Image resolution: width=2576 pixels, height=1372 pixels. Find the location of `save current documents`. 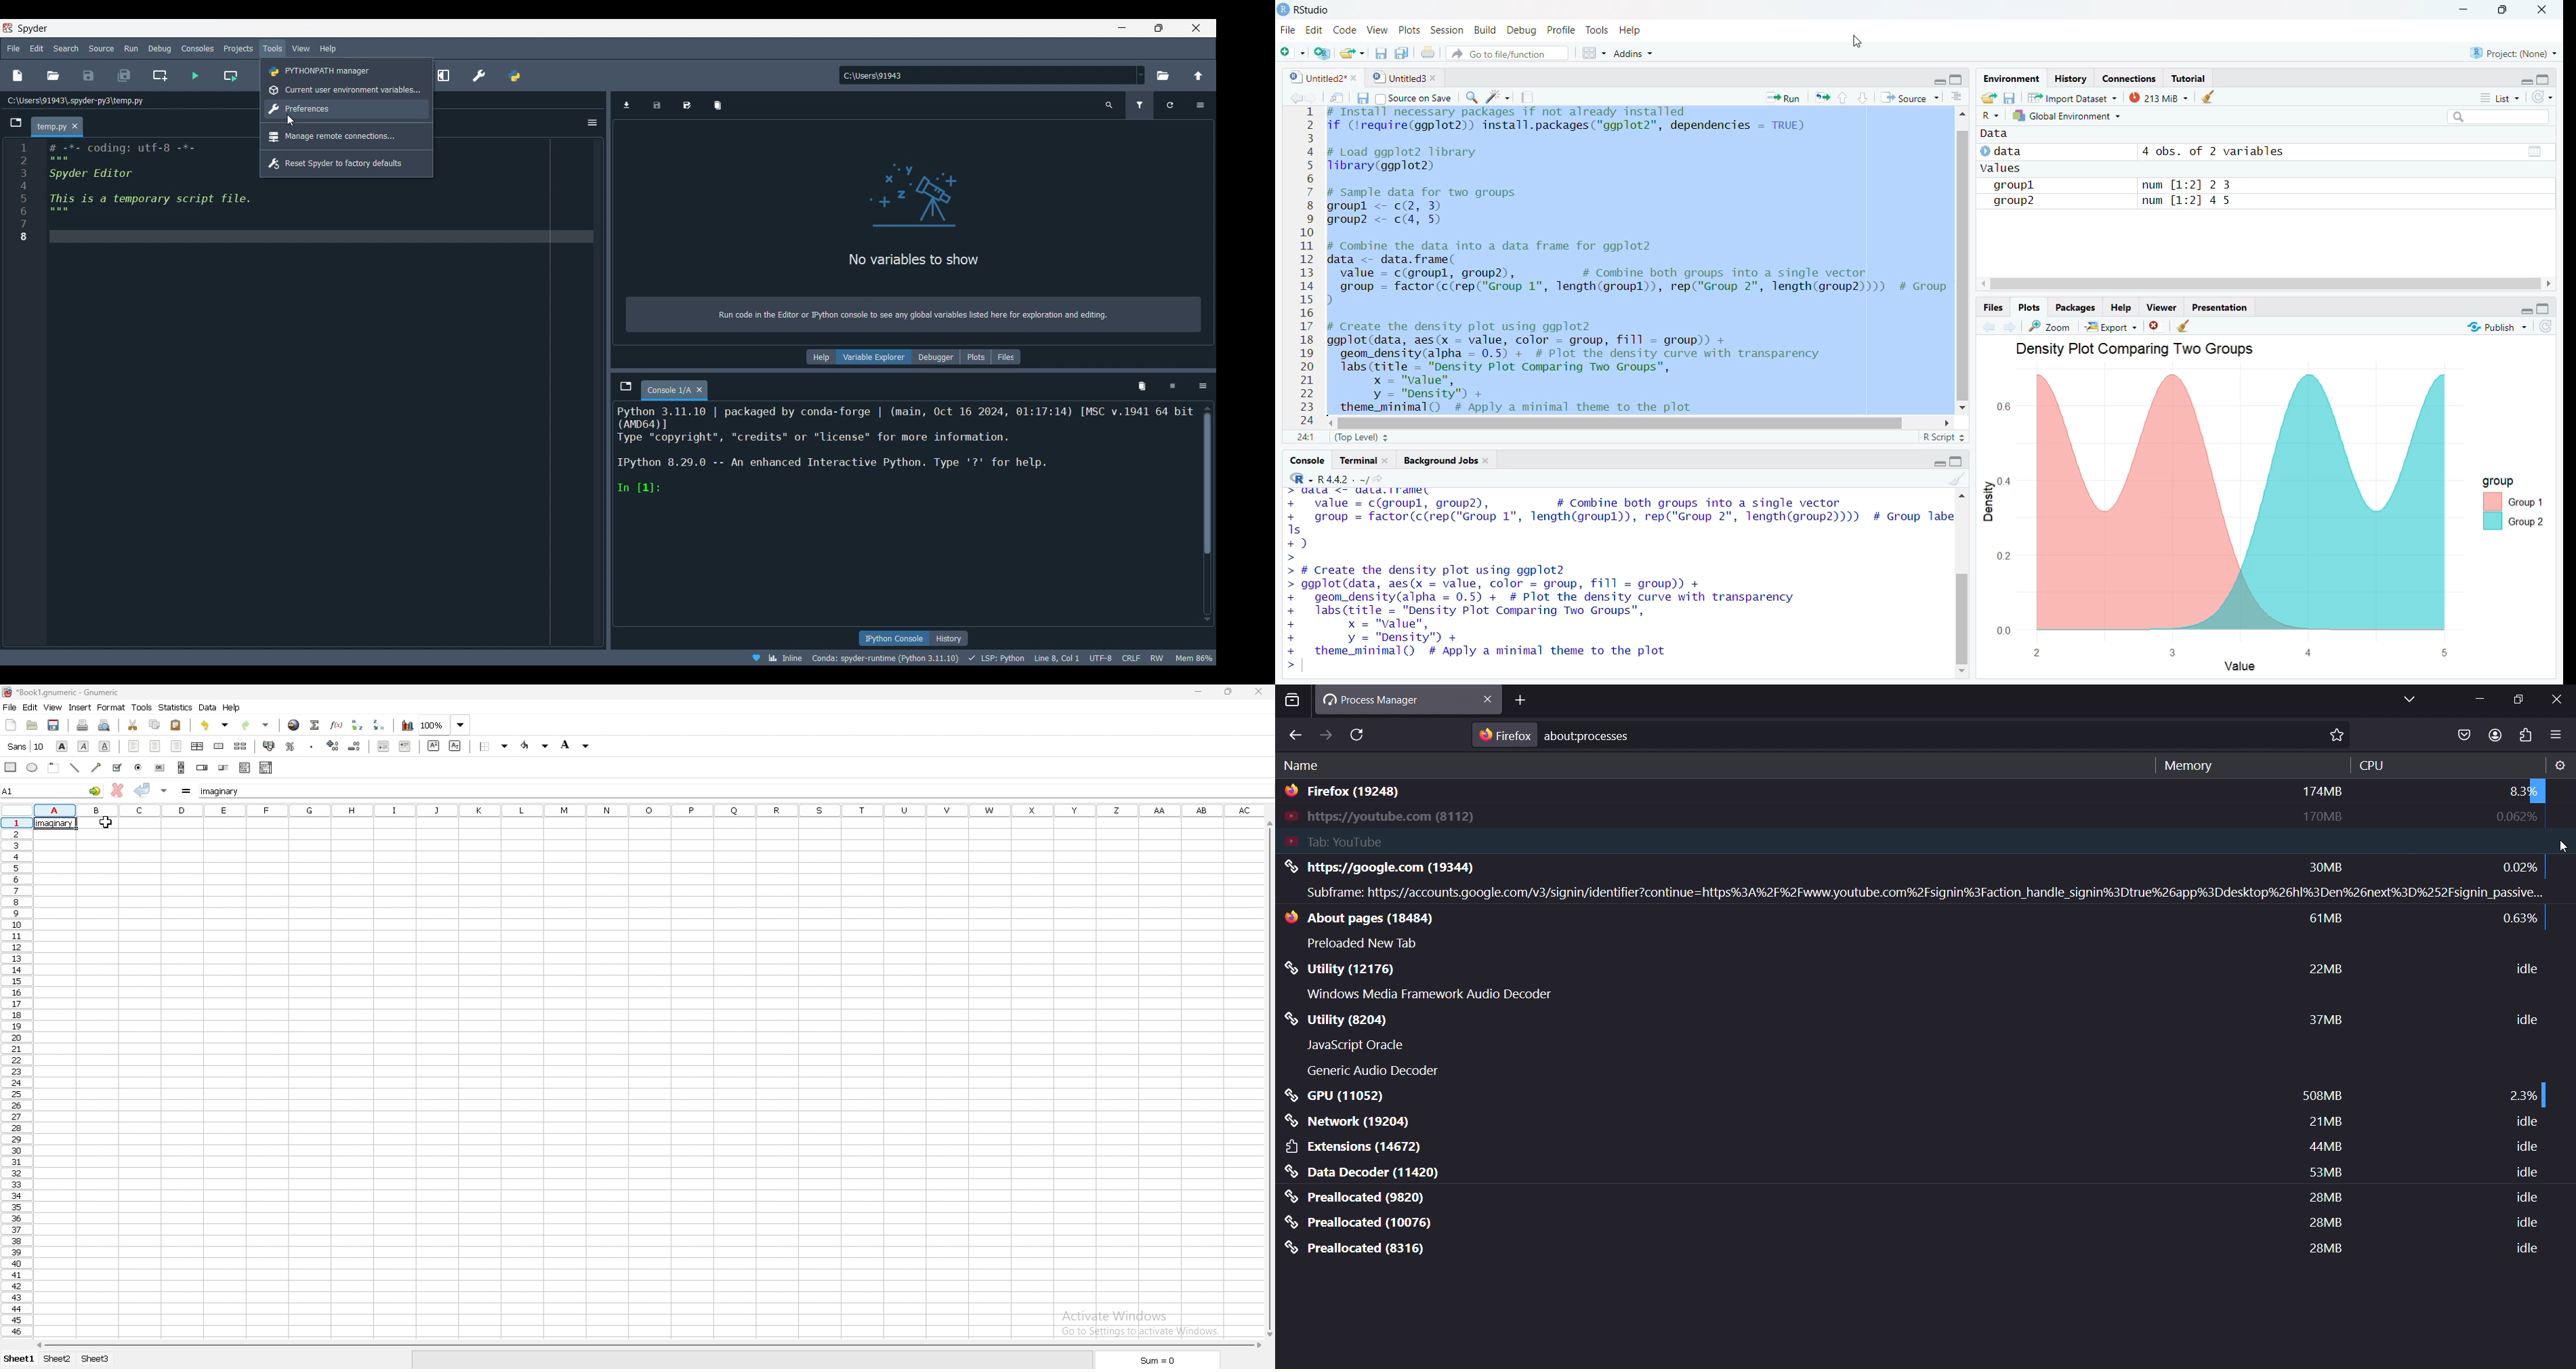

save current documents is located at coordinates (1380, 54).